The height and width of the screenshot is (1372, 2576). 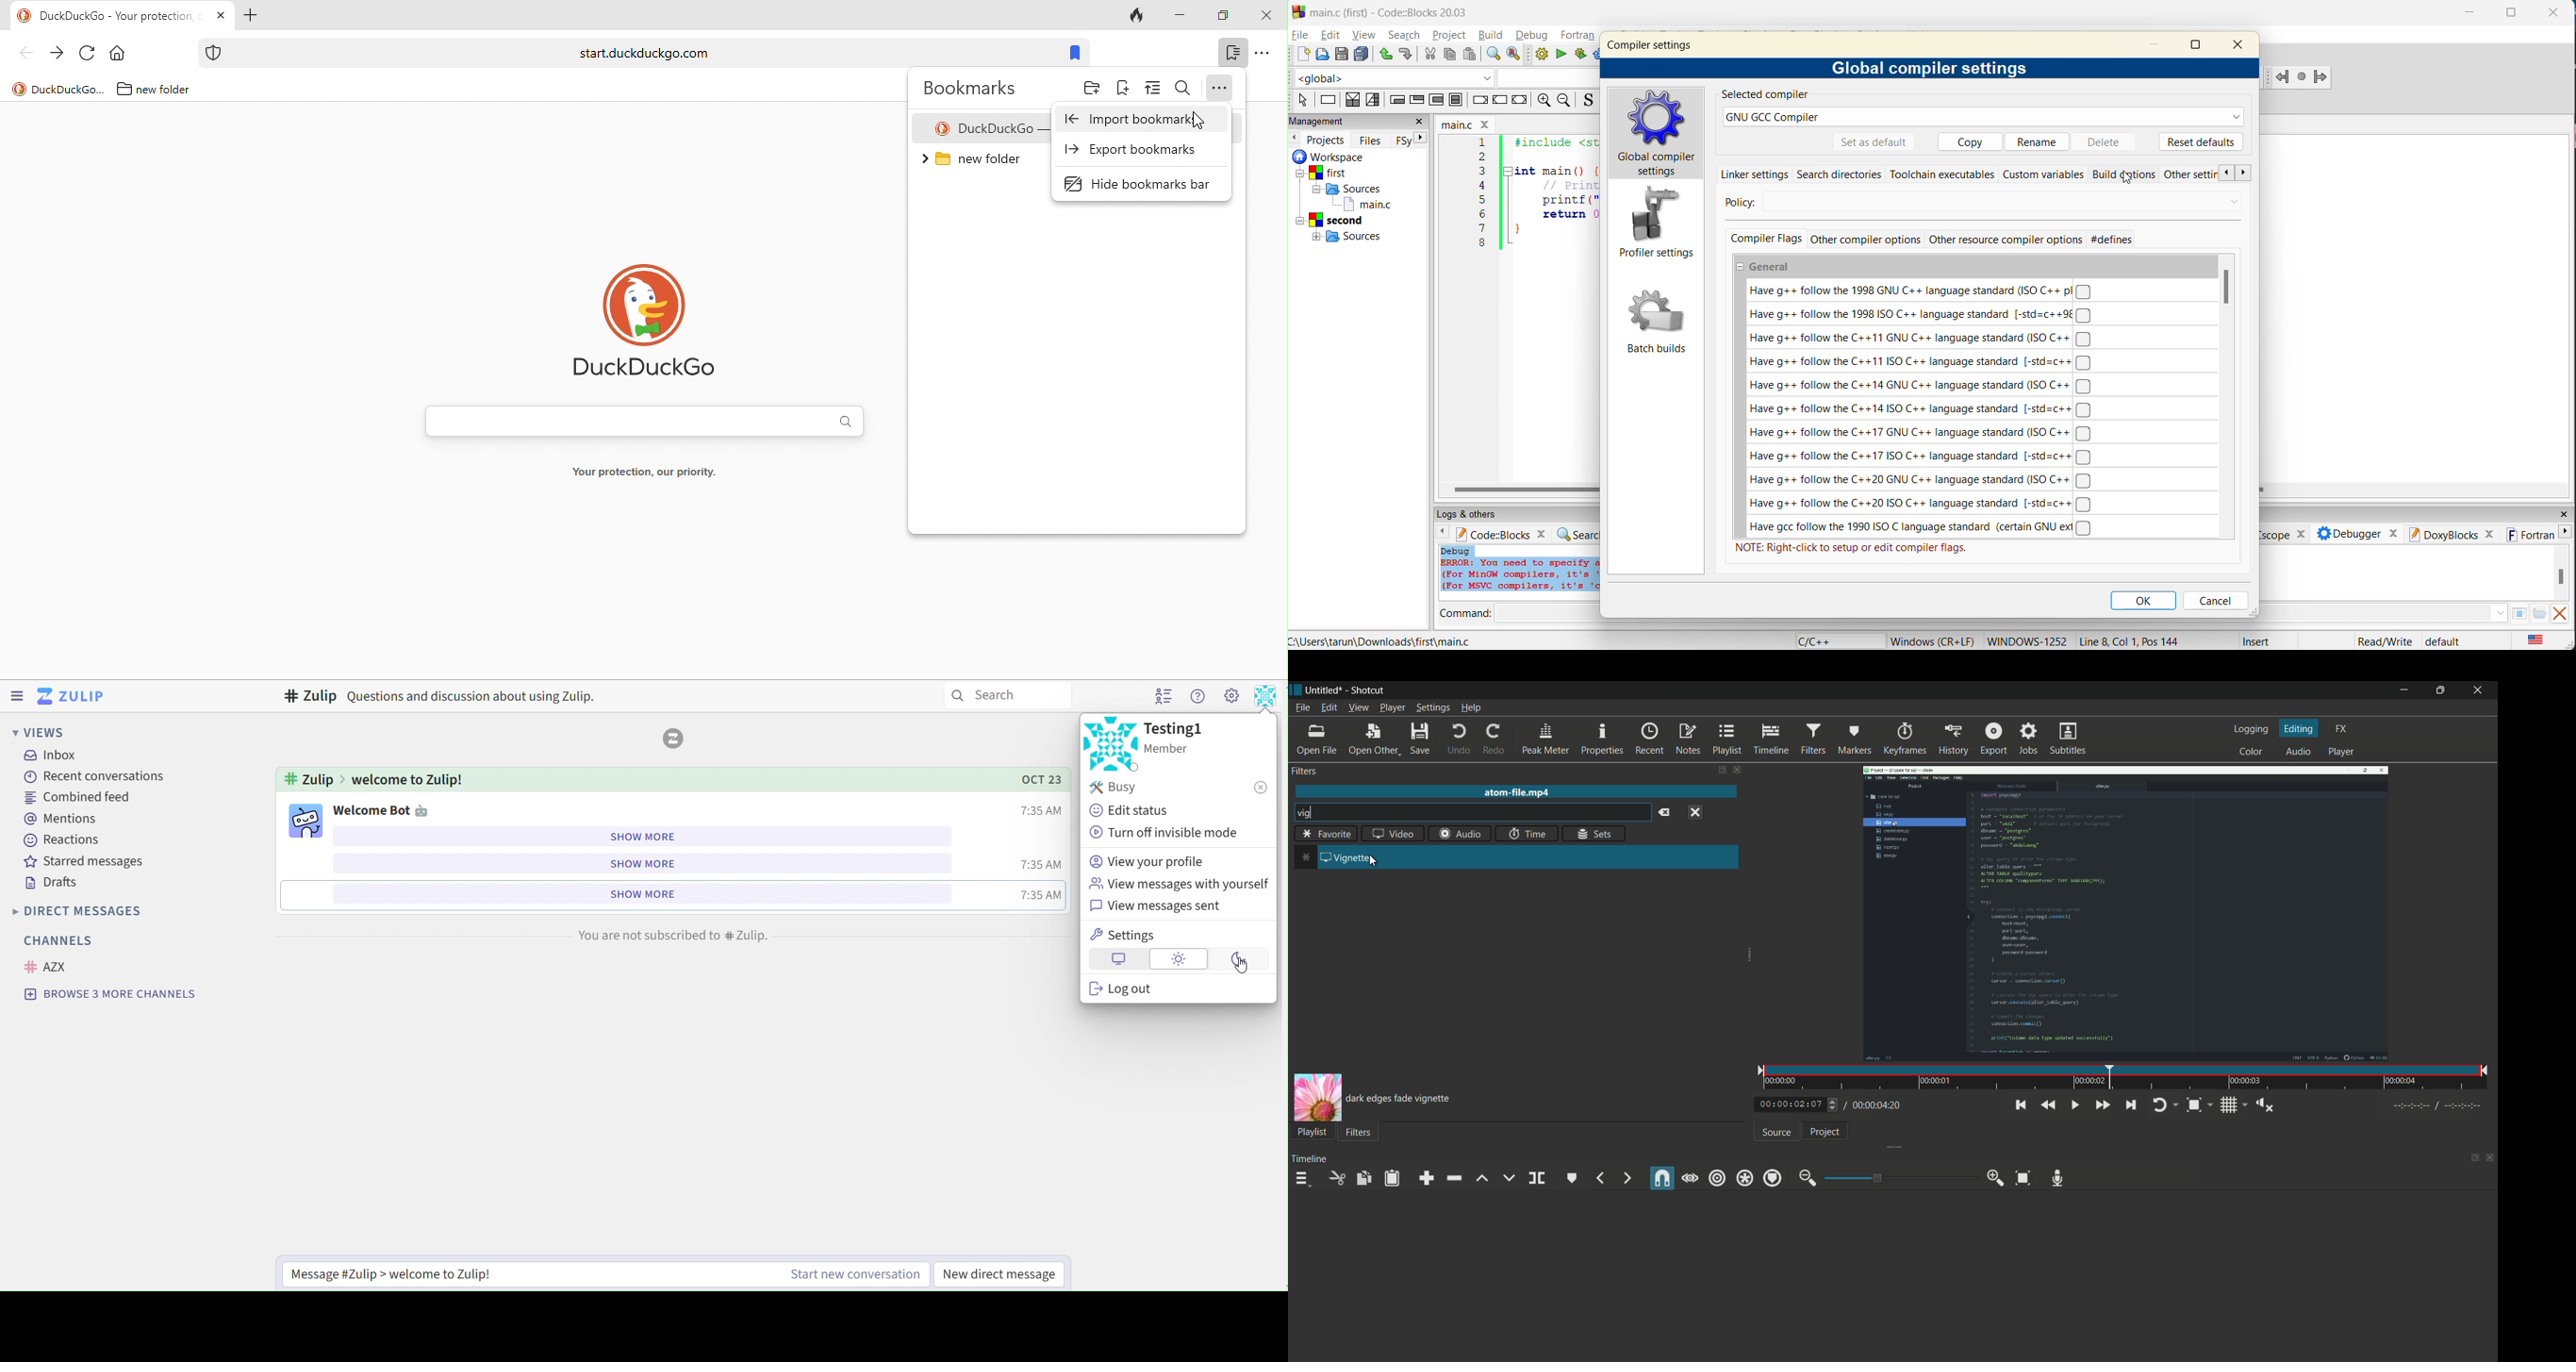 What do you see at coordinates (1493, 56) in the screenshot?
I see `find` at bounding box center [1493, 56].